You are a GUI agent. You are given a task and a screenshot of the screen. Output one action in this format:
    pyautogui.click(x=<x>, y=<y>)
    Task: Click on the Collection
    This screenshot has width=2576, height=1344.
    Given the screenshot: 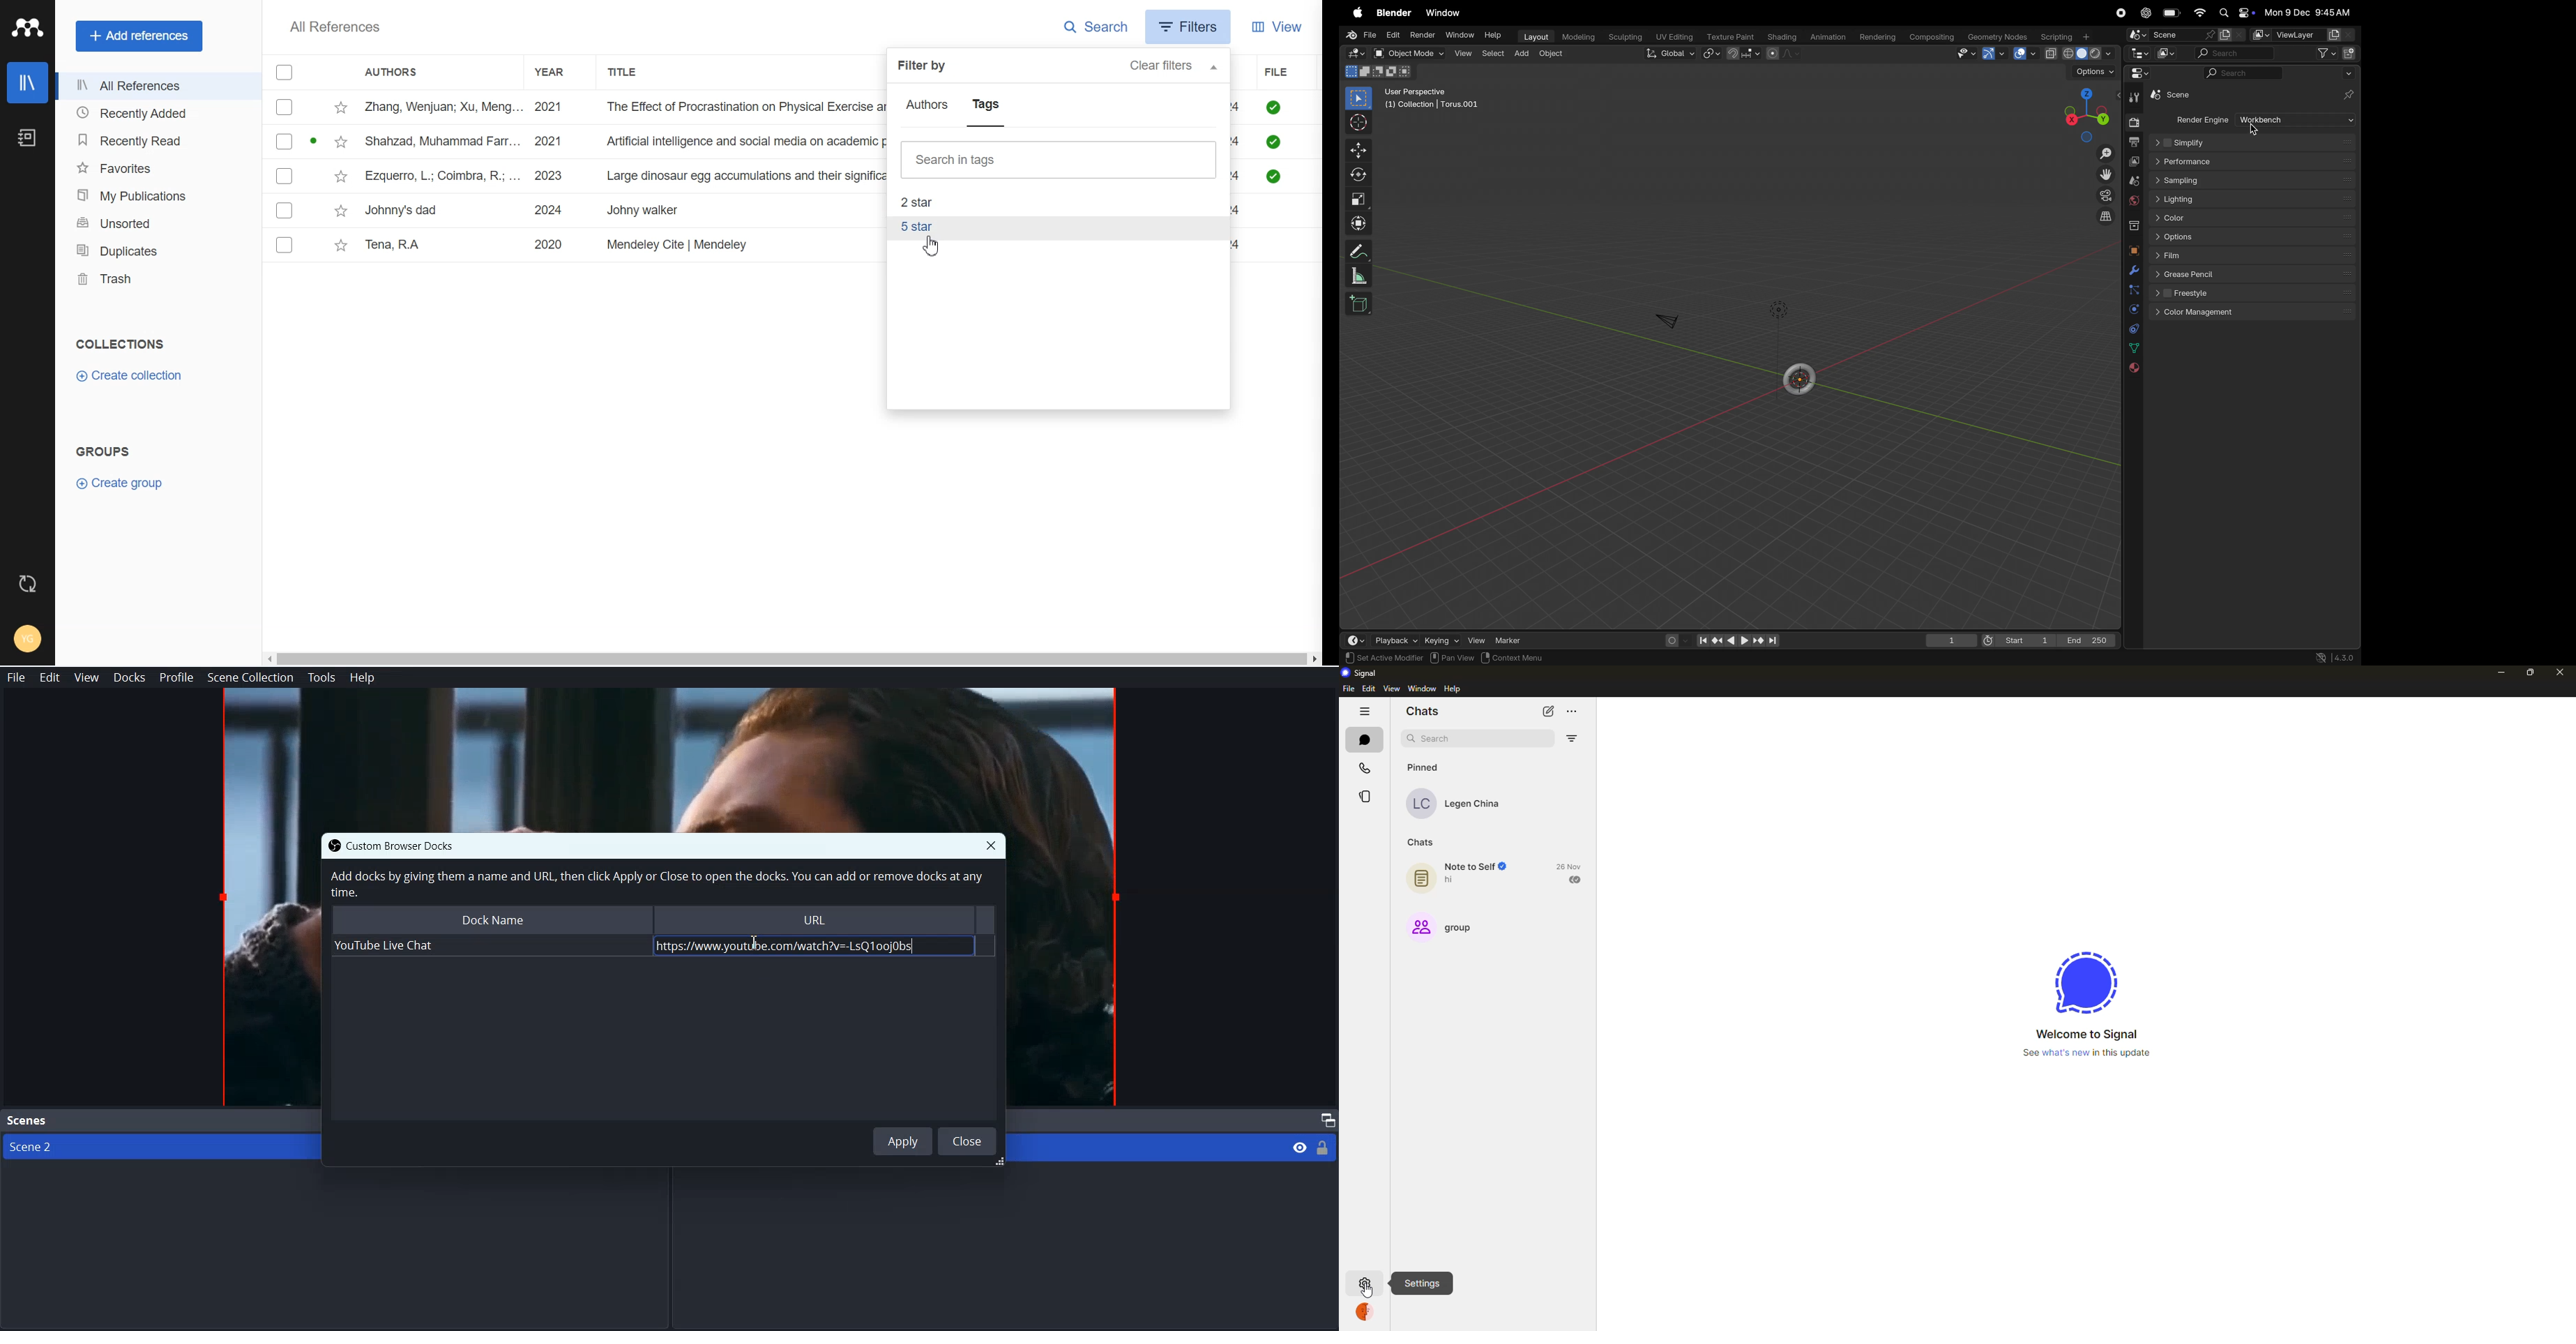 What is the action you would take?
    pyautogui.click(x=121, y=344)
    